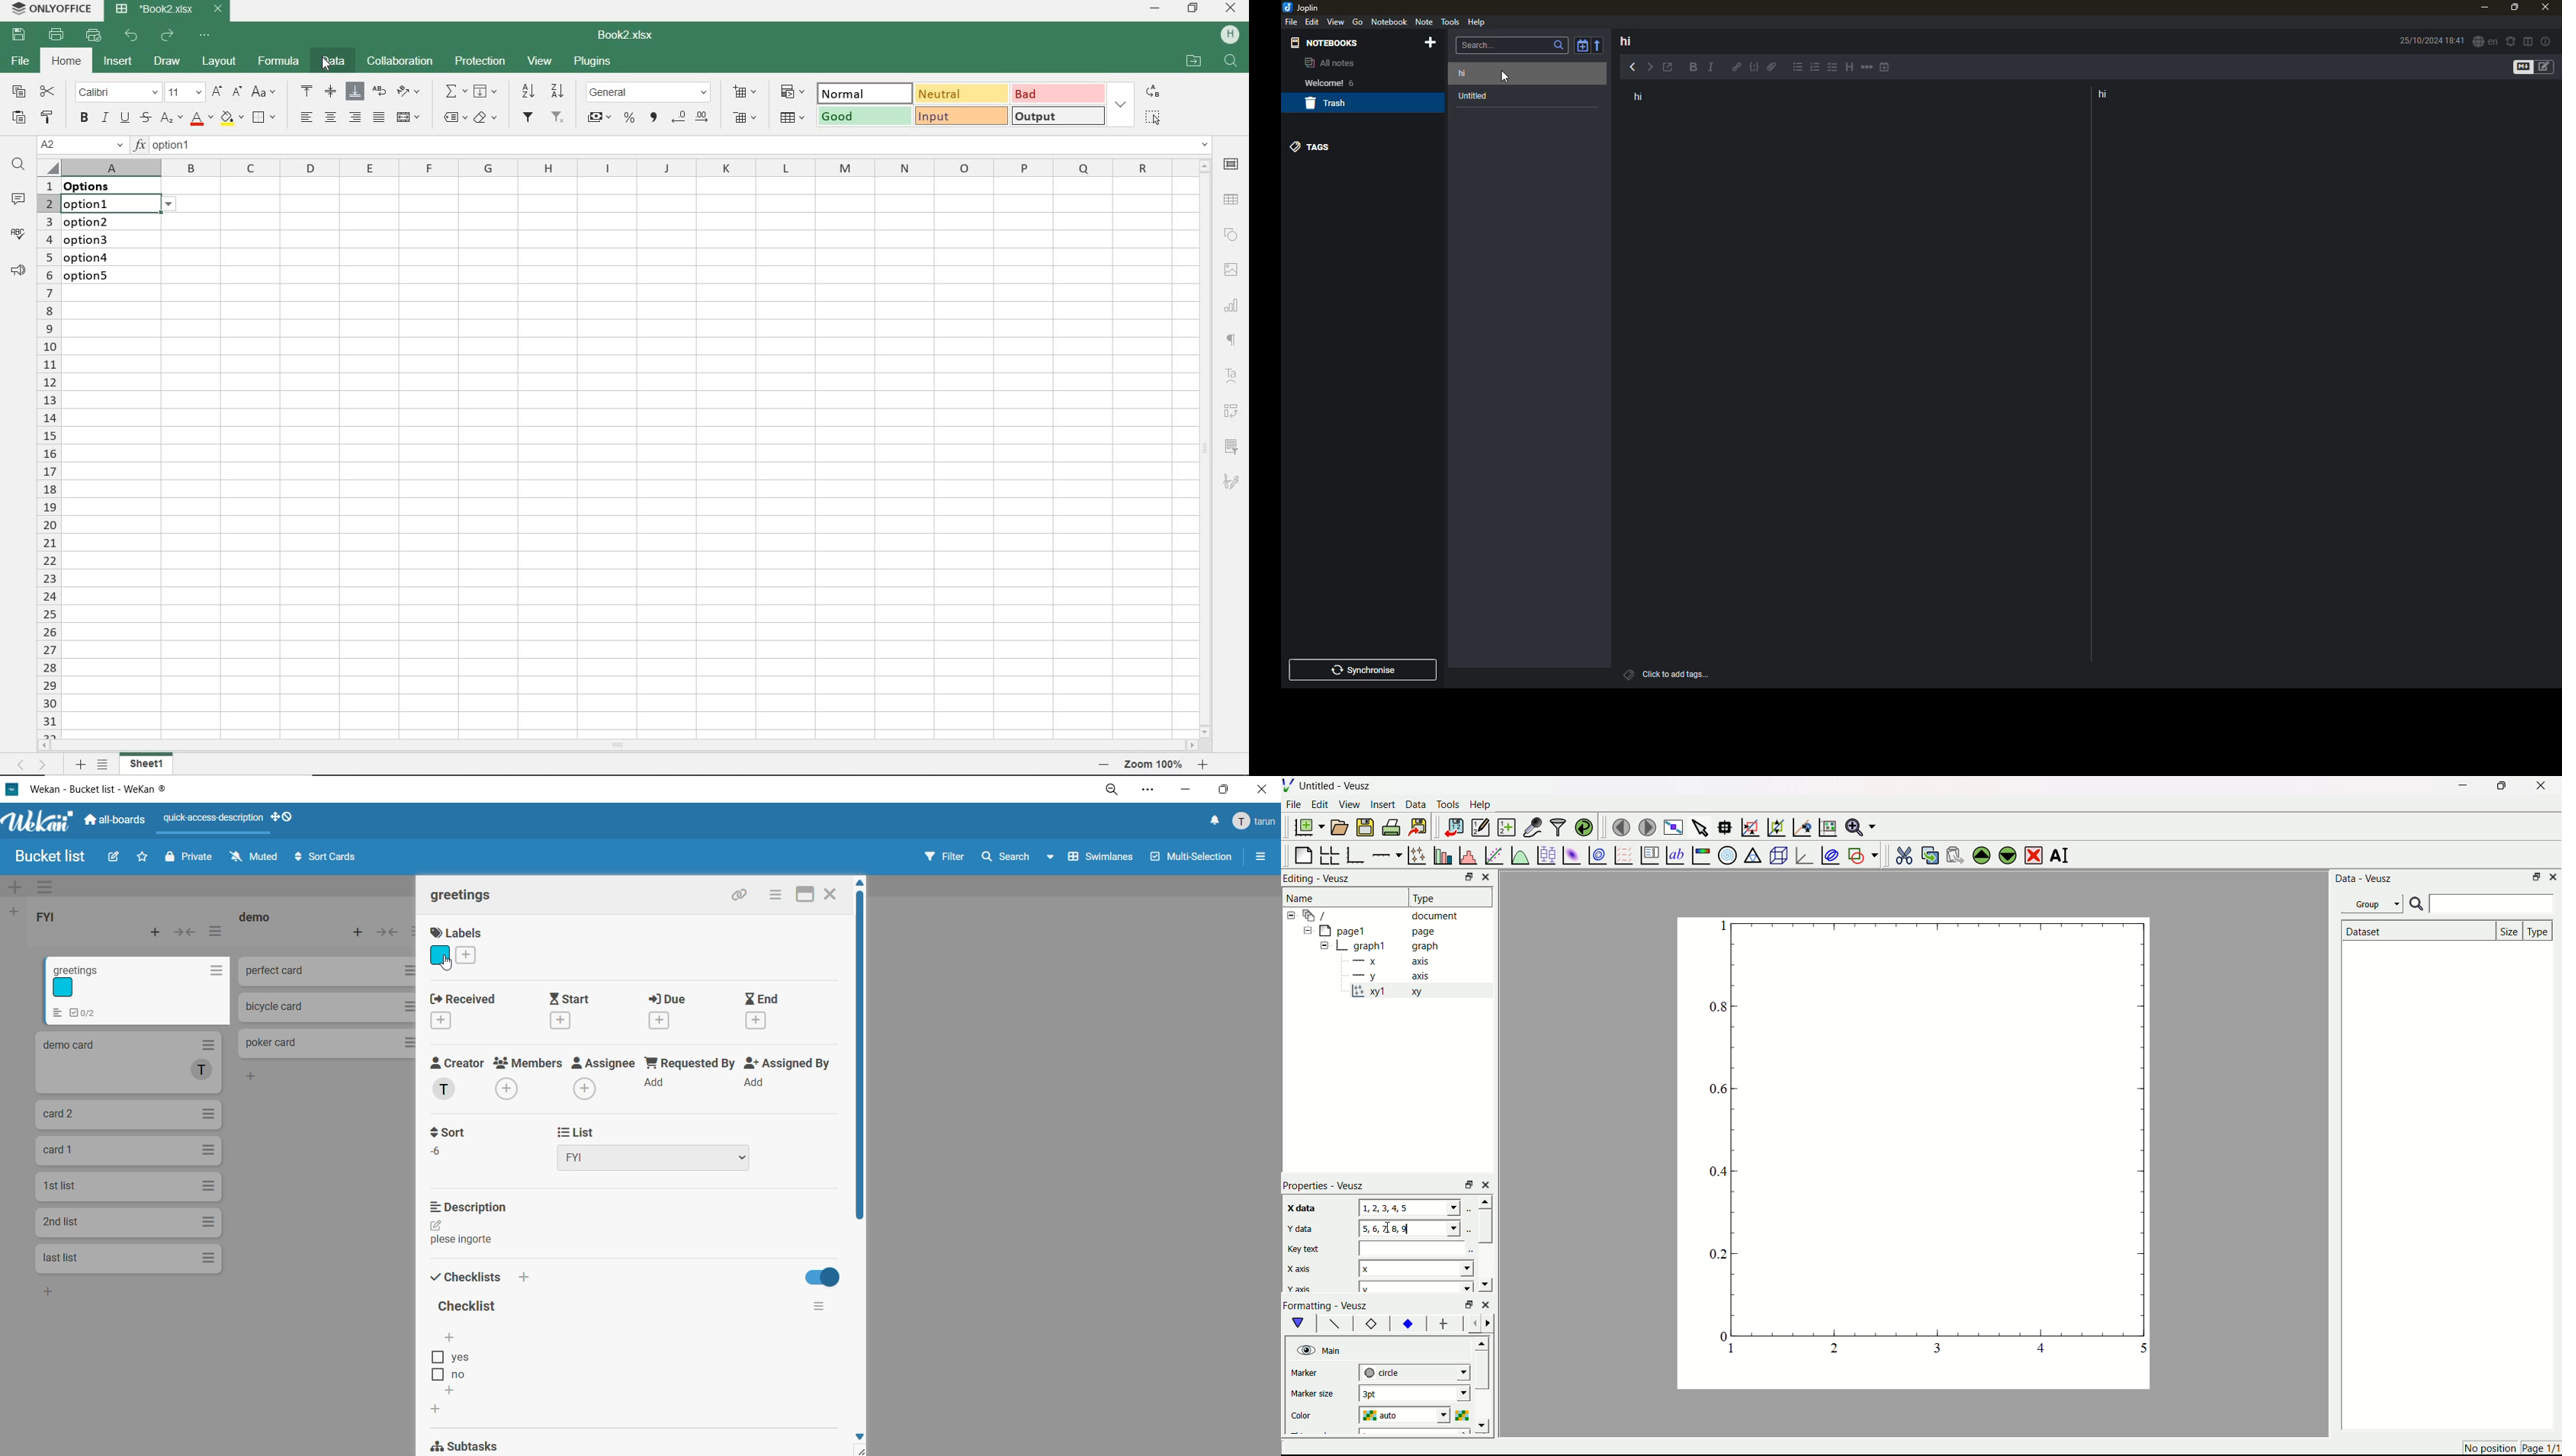 Image resolution: width=2576 pixels, height=1456 pixels. I want to click on DATA, so click(335, 62).